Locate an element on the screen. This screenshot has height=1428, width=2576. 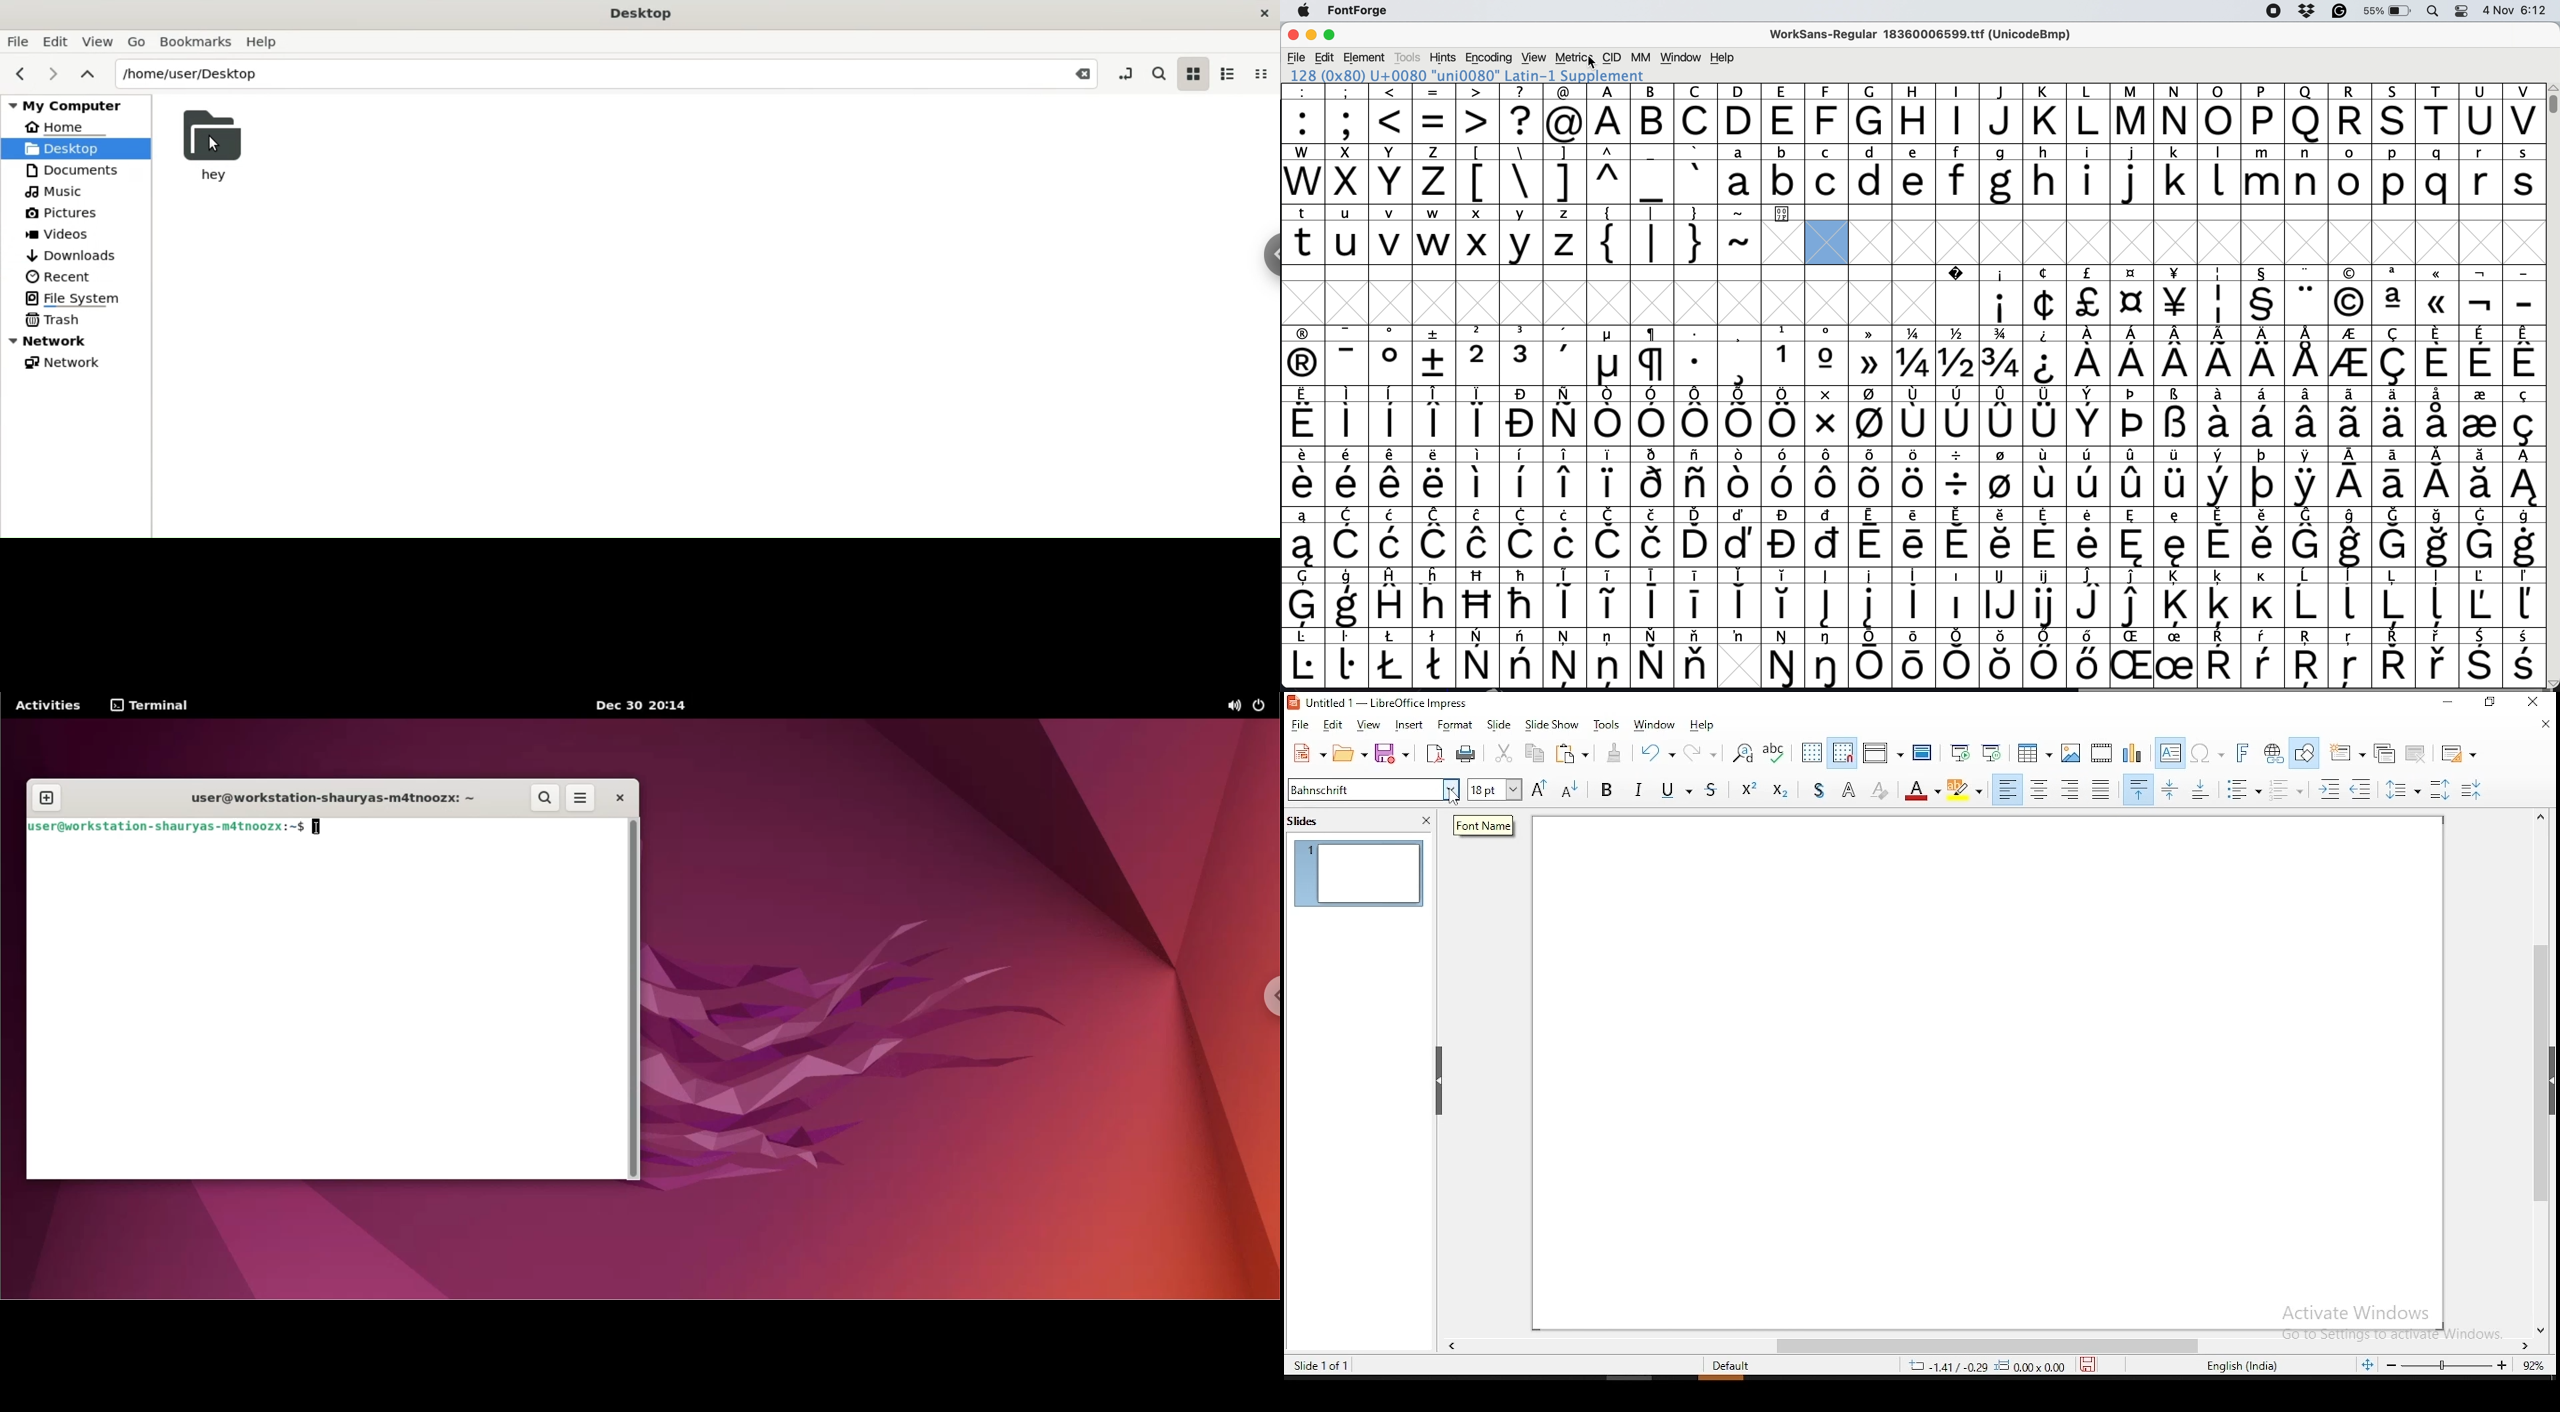
Tools is located at coordinates (1406, 57).